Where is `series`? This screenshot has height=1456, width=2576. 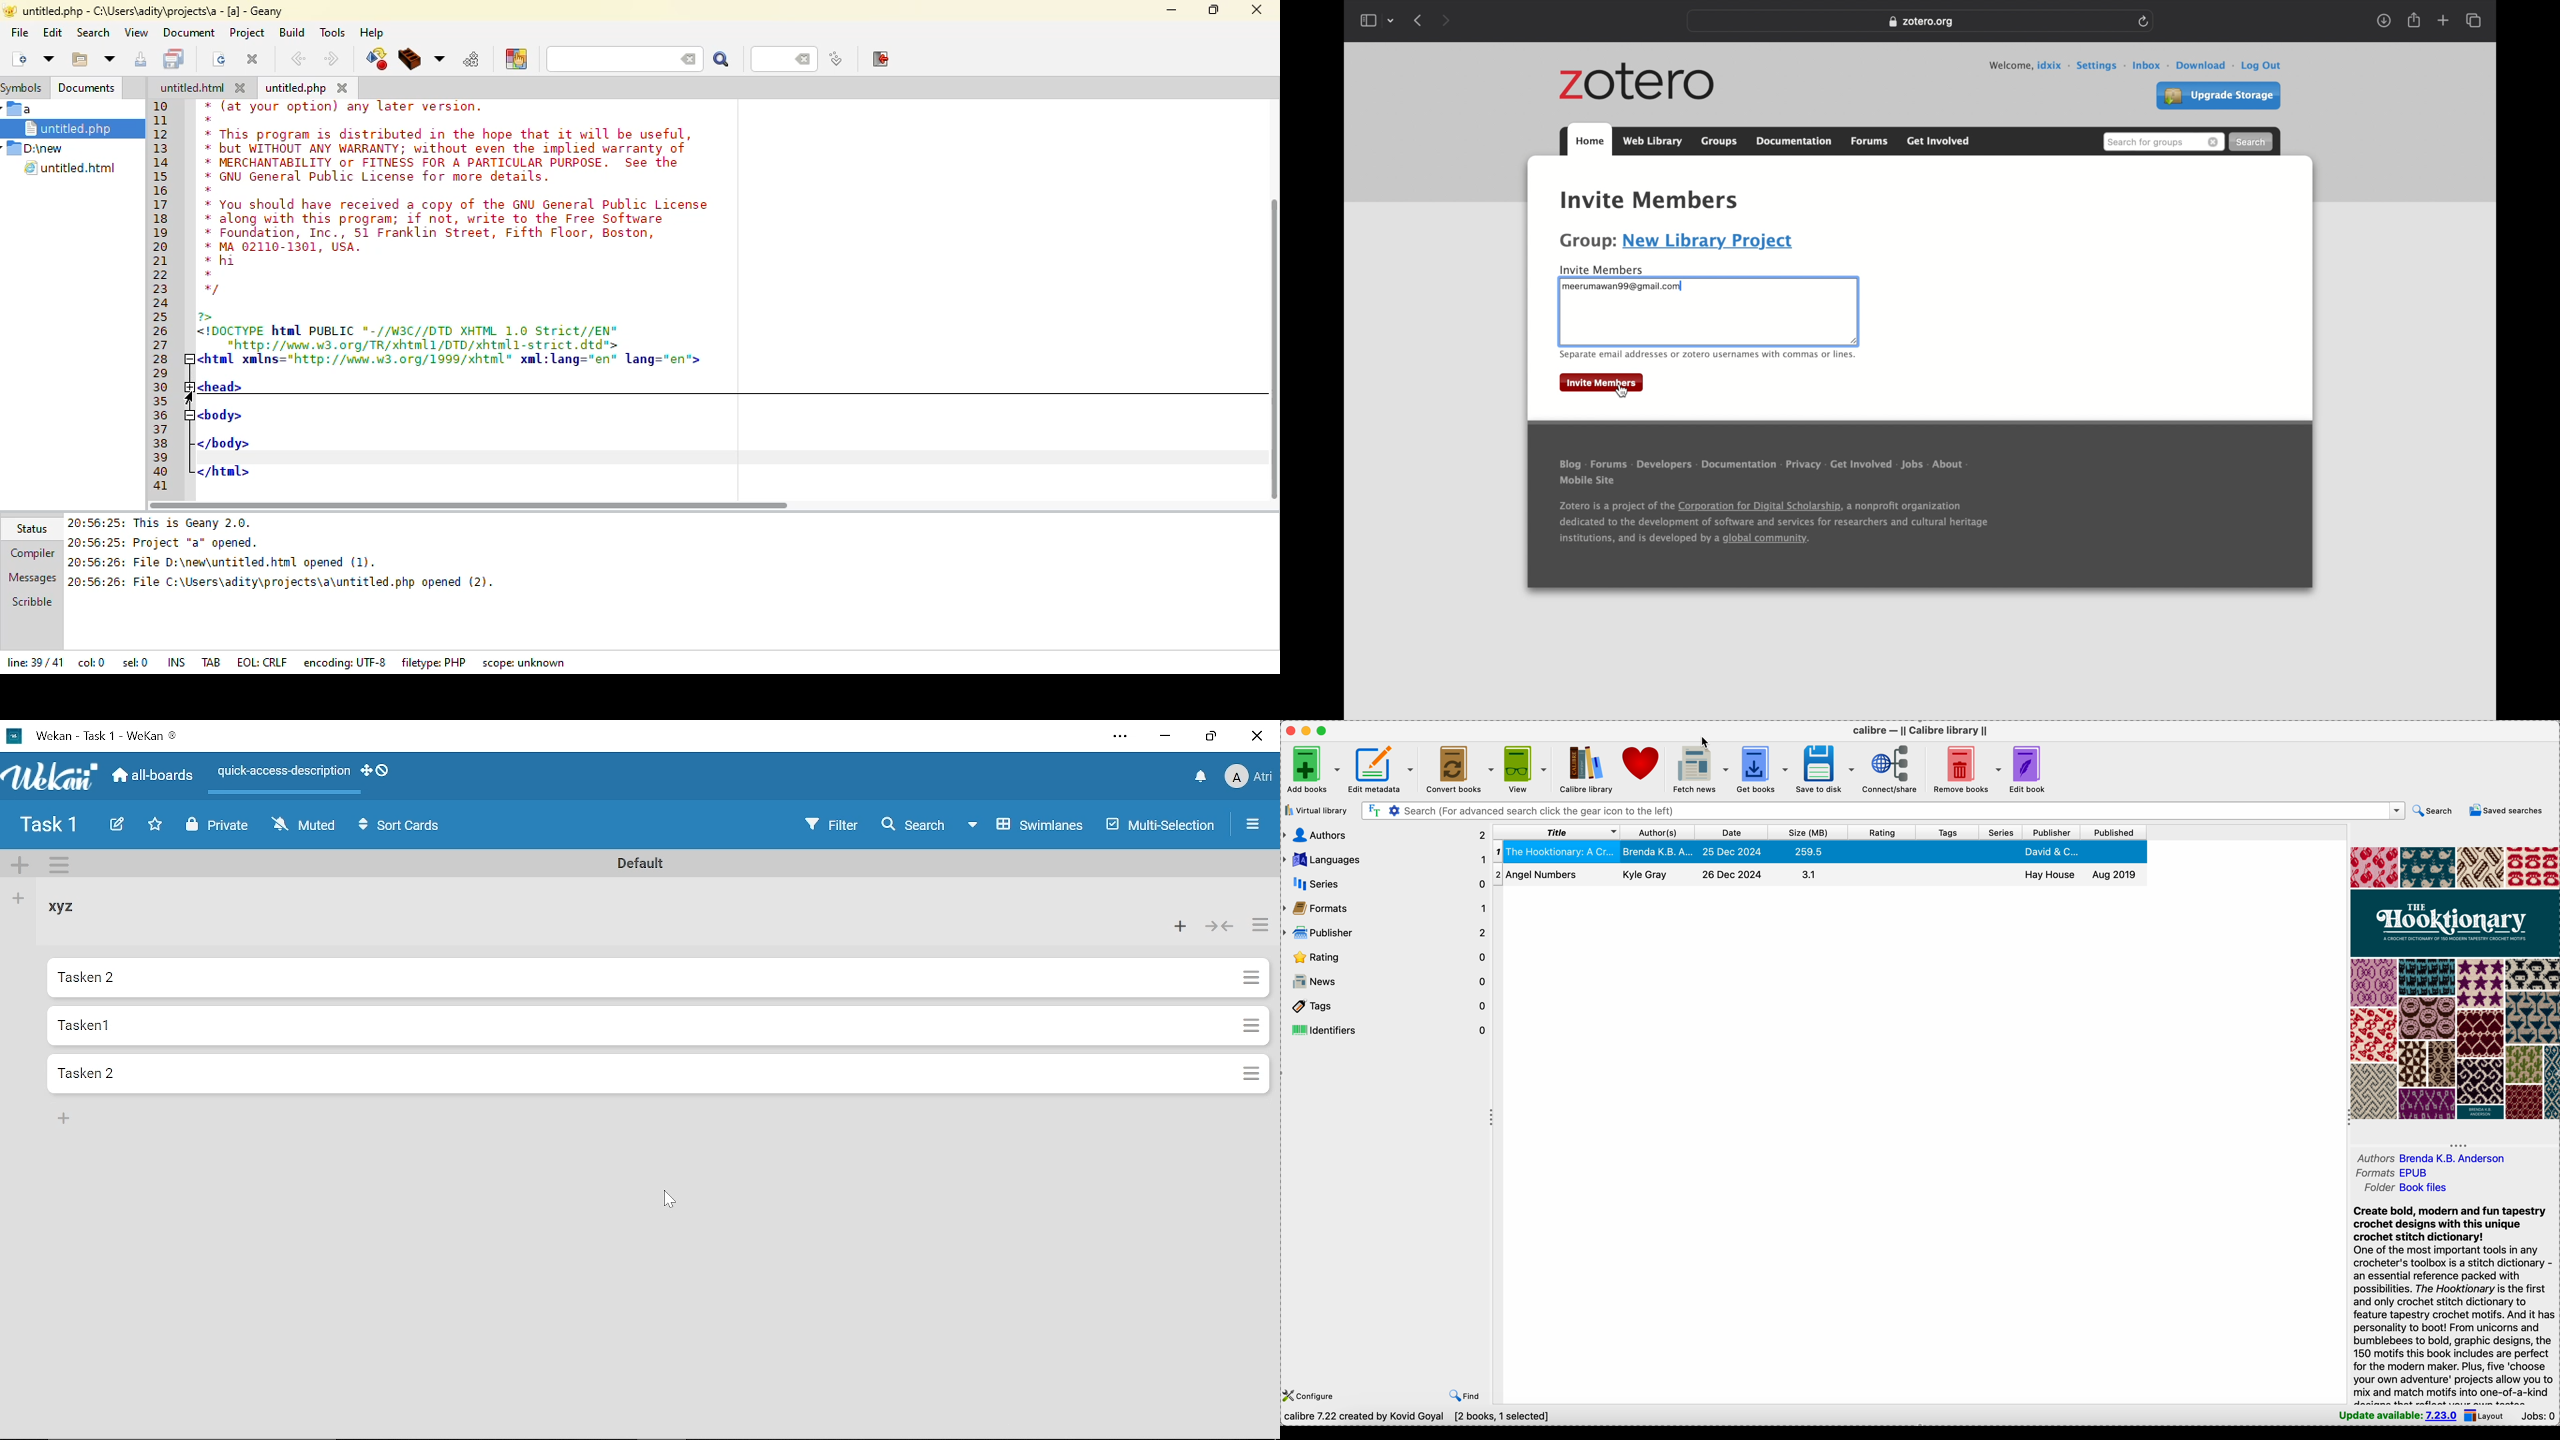
series is located at coordinates (1384, 884).